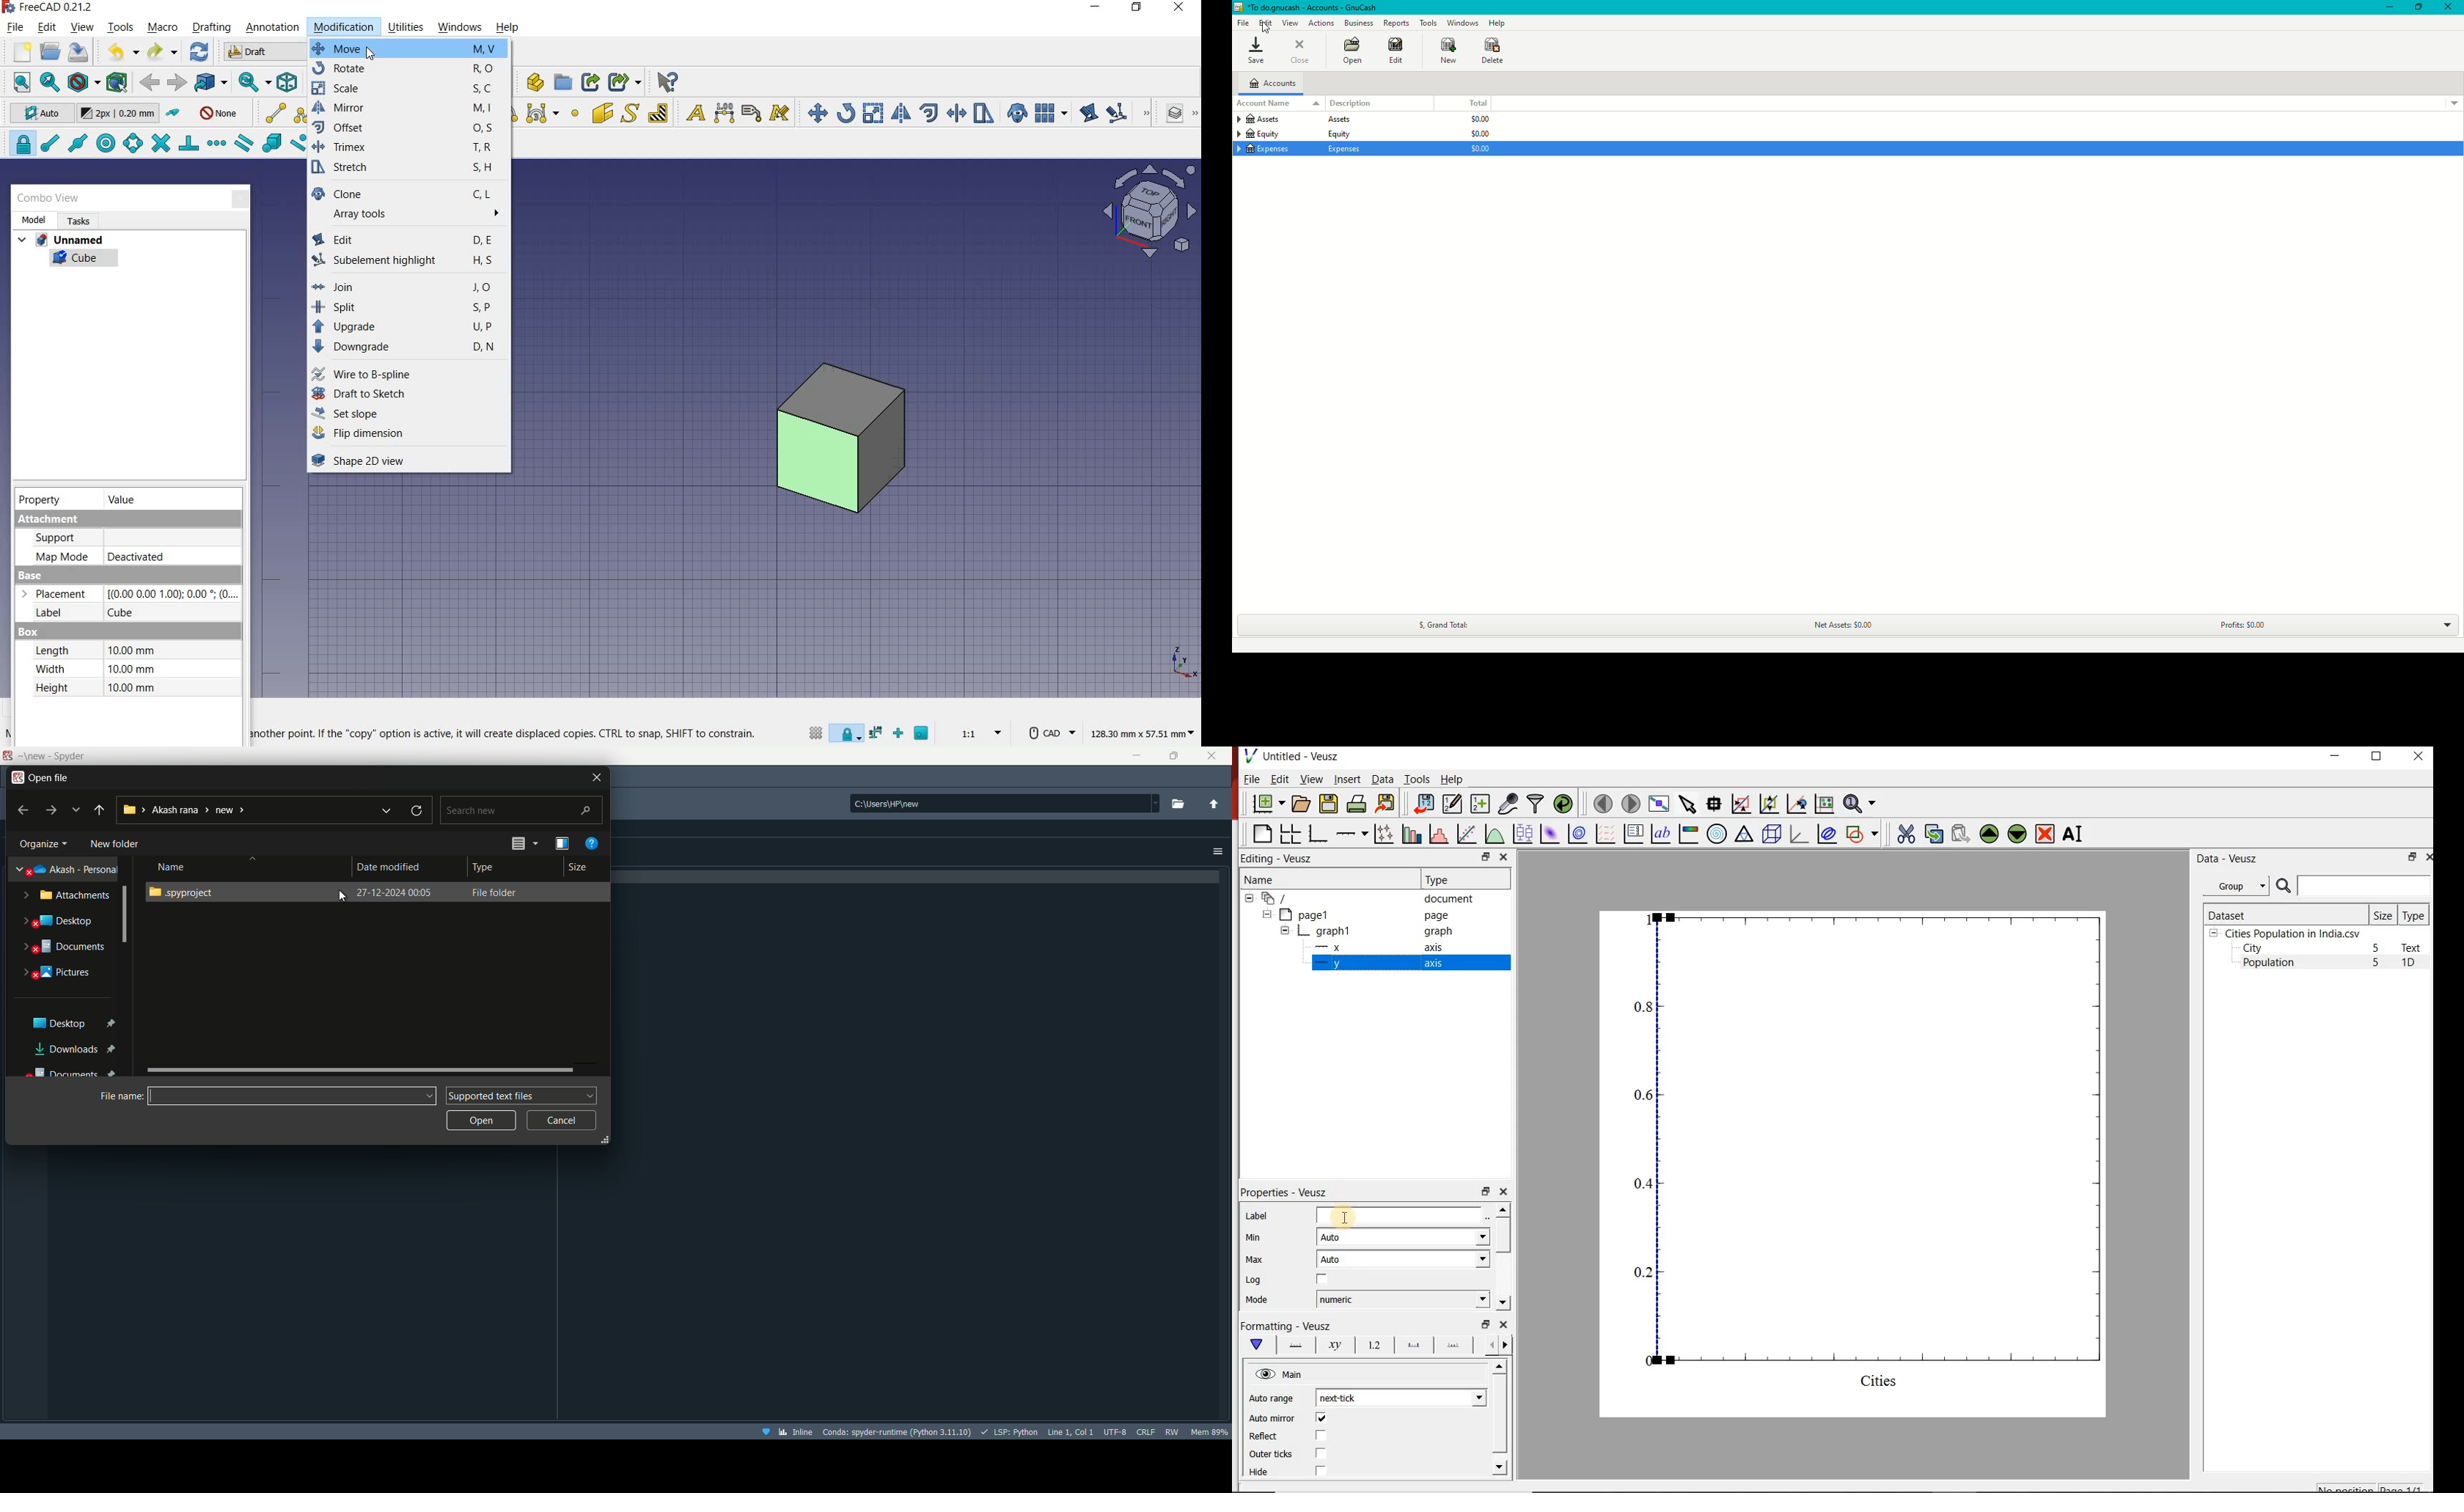 The image size is (2464, 1512). I want to click on upgrade, so click(410, 327).